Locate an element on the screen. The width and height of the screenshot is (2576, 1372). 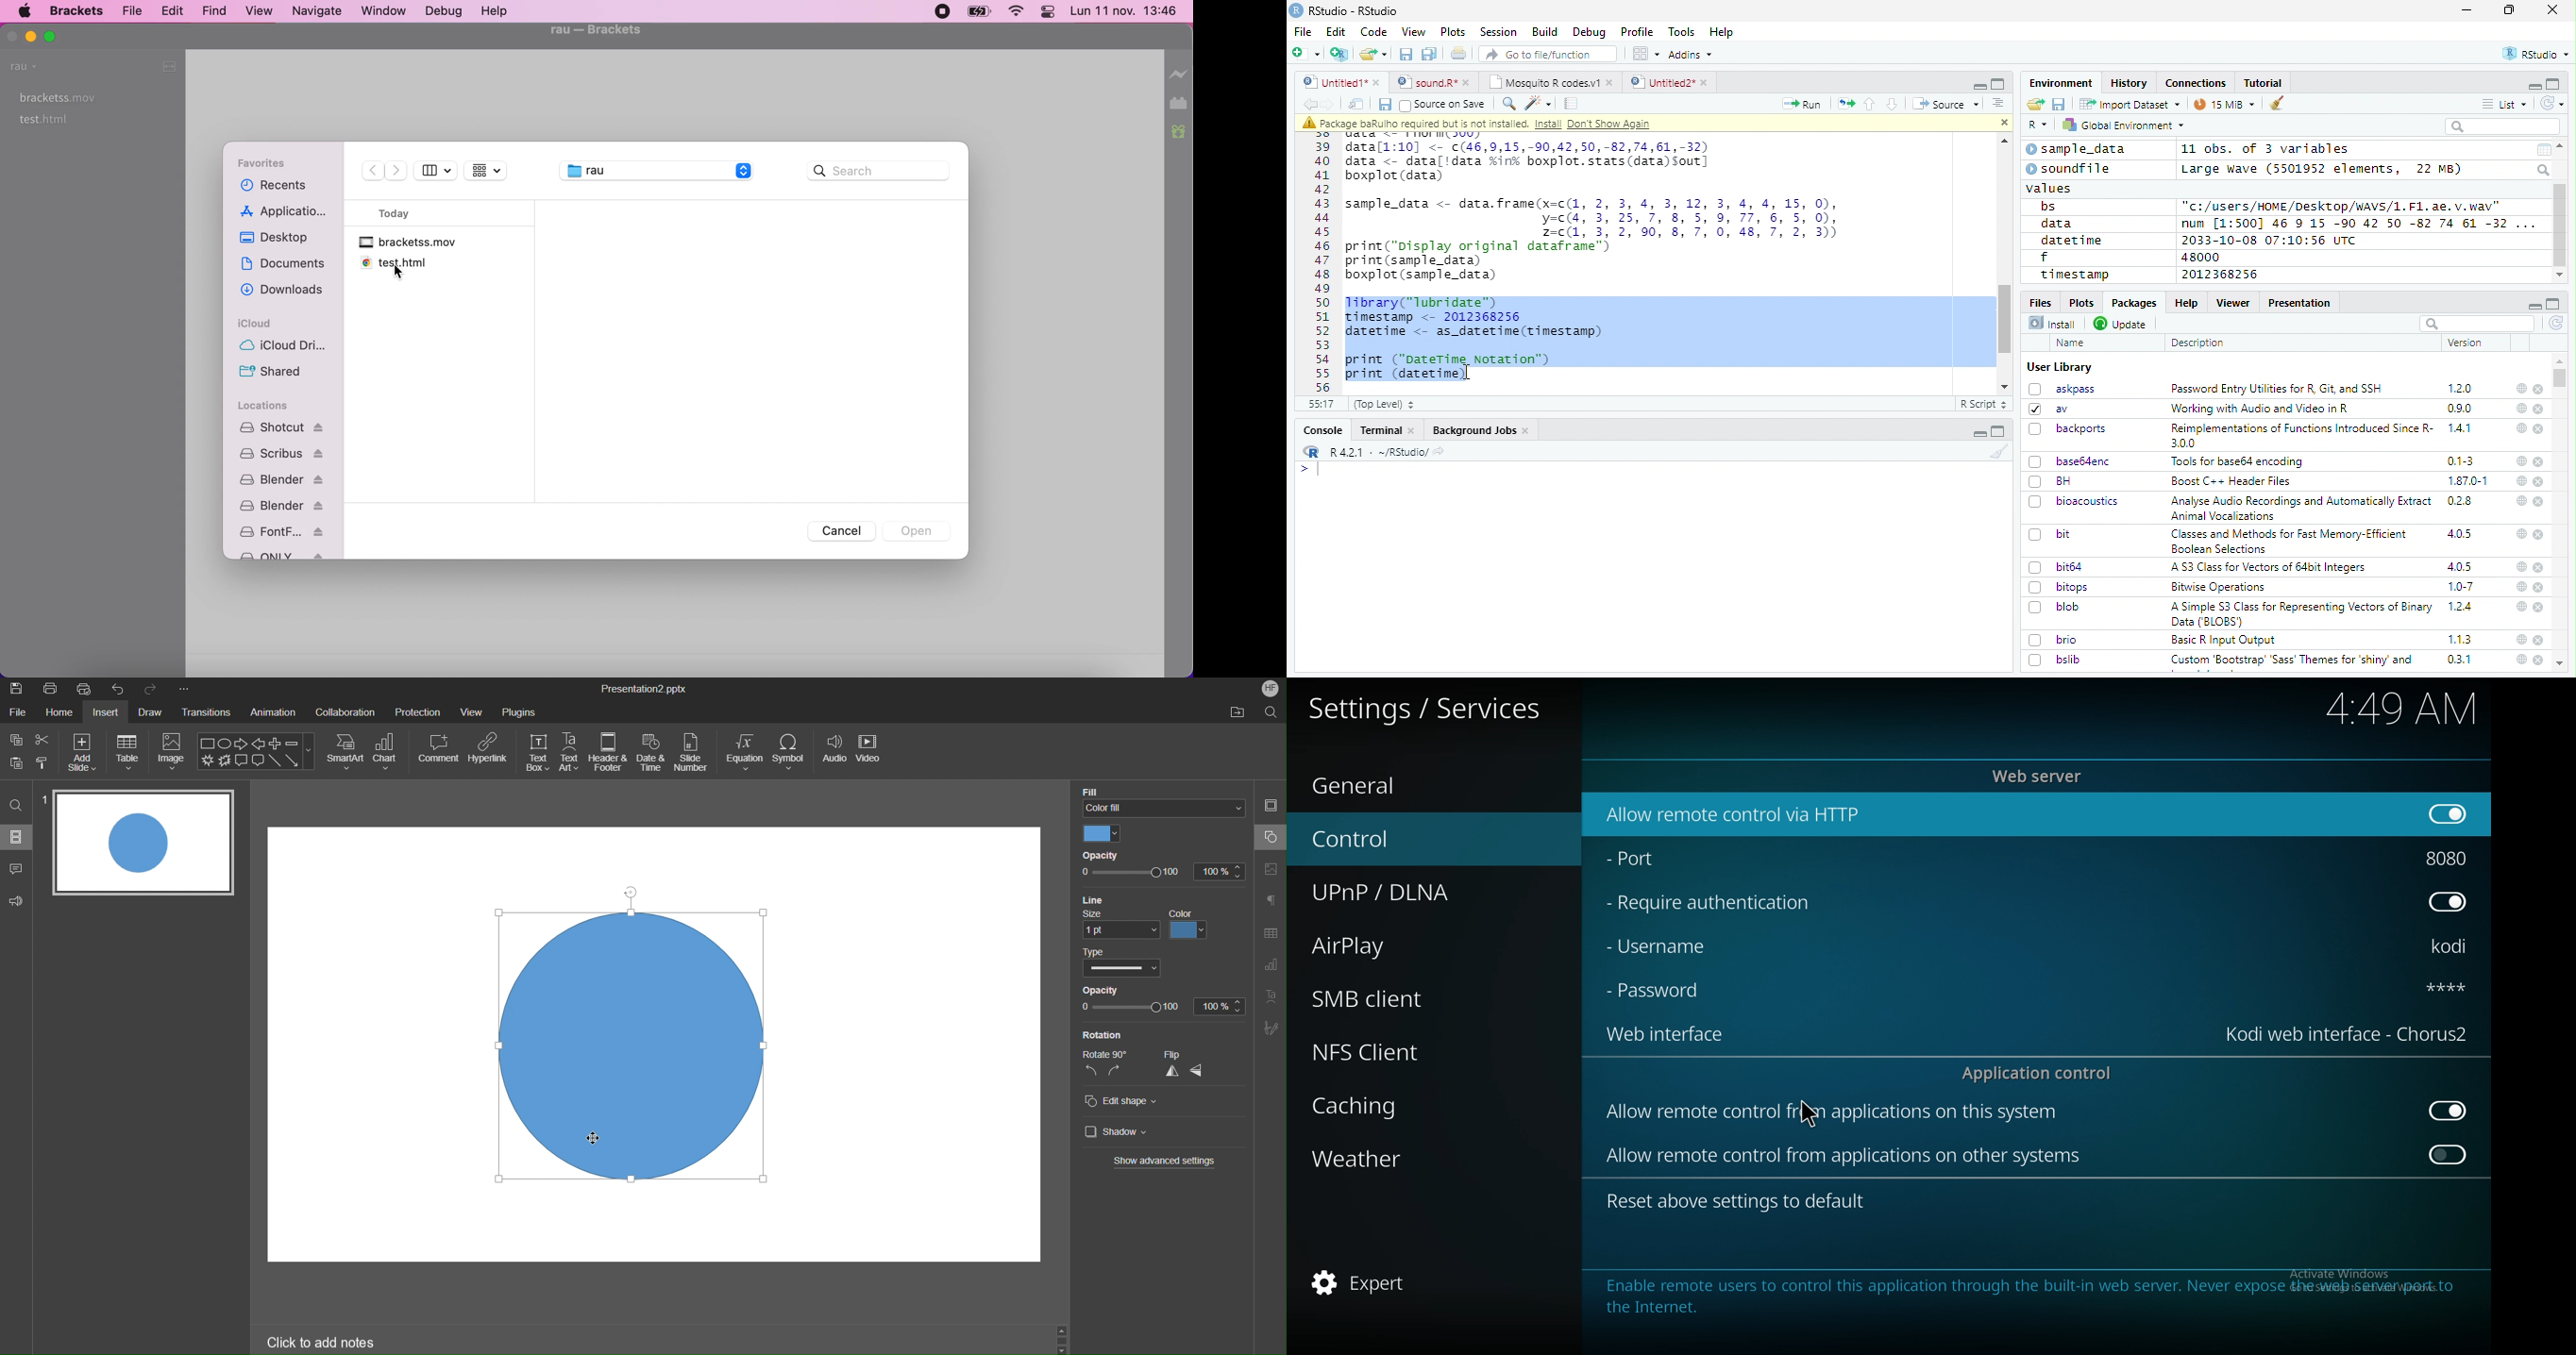
Comment is located at coordinates (17, 866).